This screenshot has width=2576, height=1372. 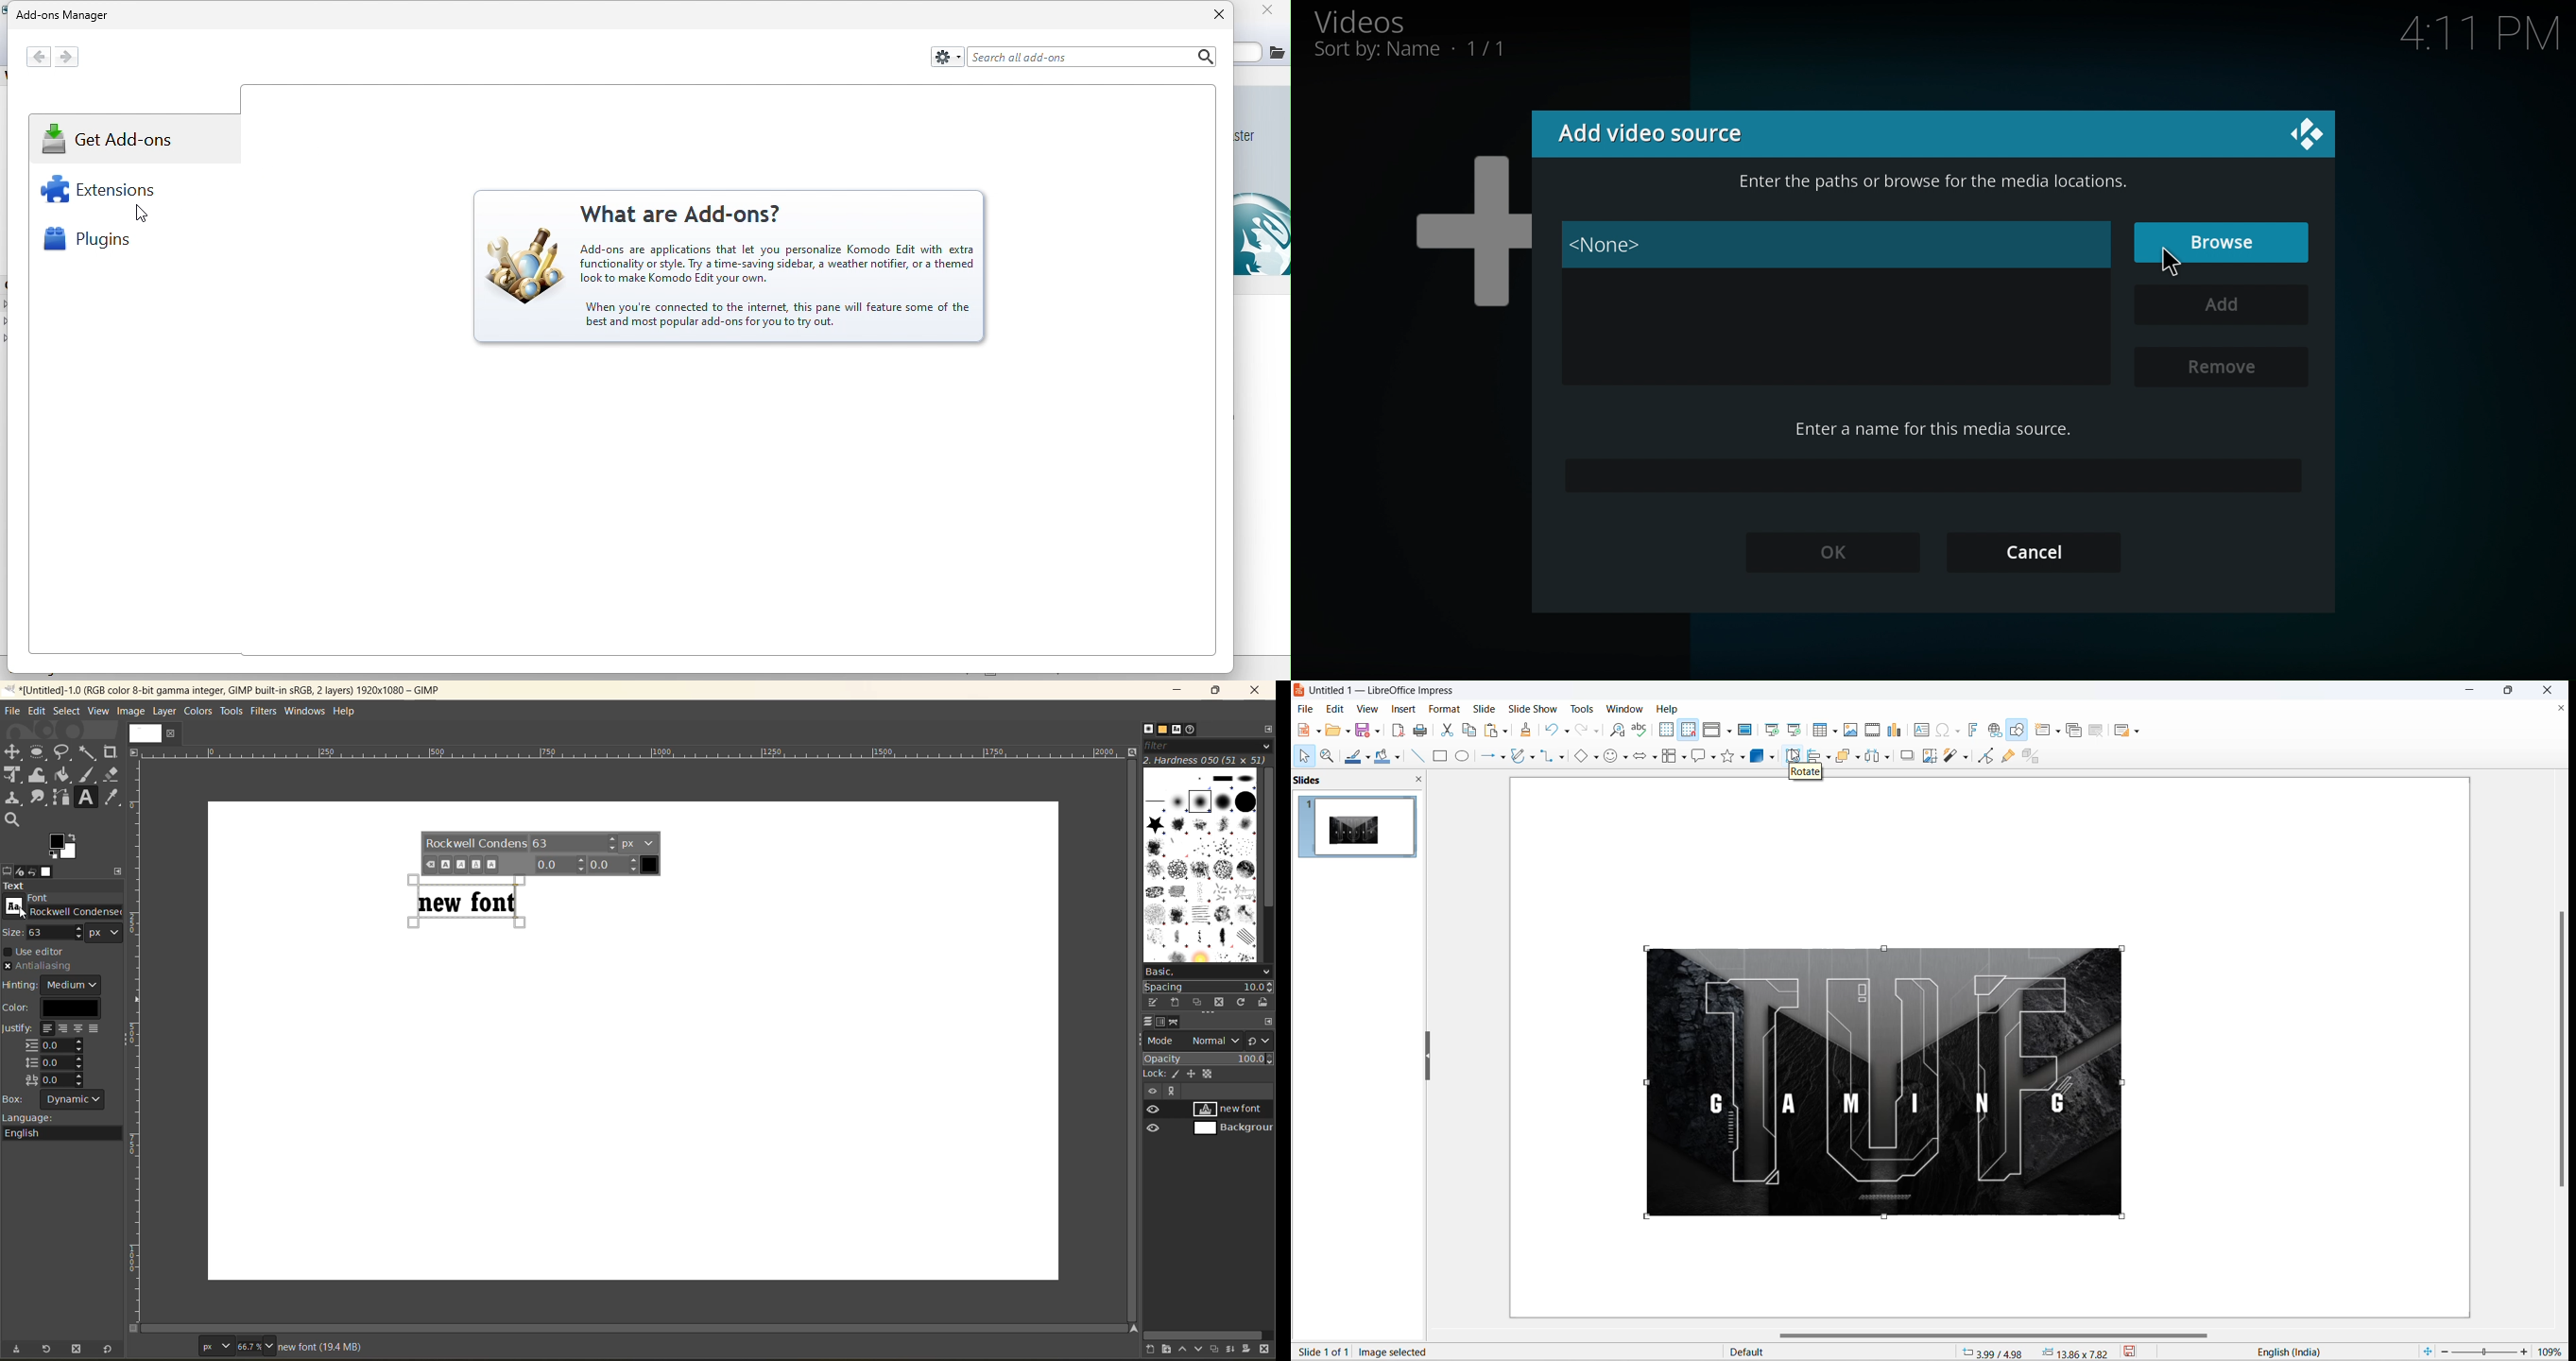 I want to click on mode, so click(x=1191, y=1041).